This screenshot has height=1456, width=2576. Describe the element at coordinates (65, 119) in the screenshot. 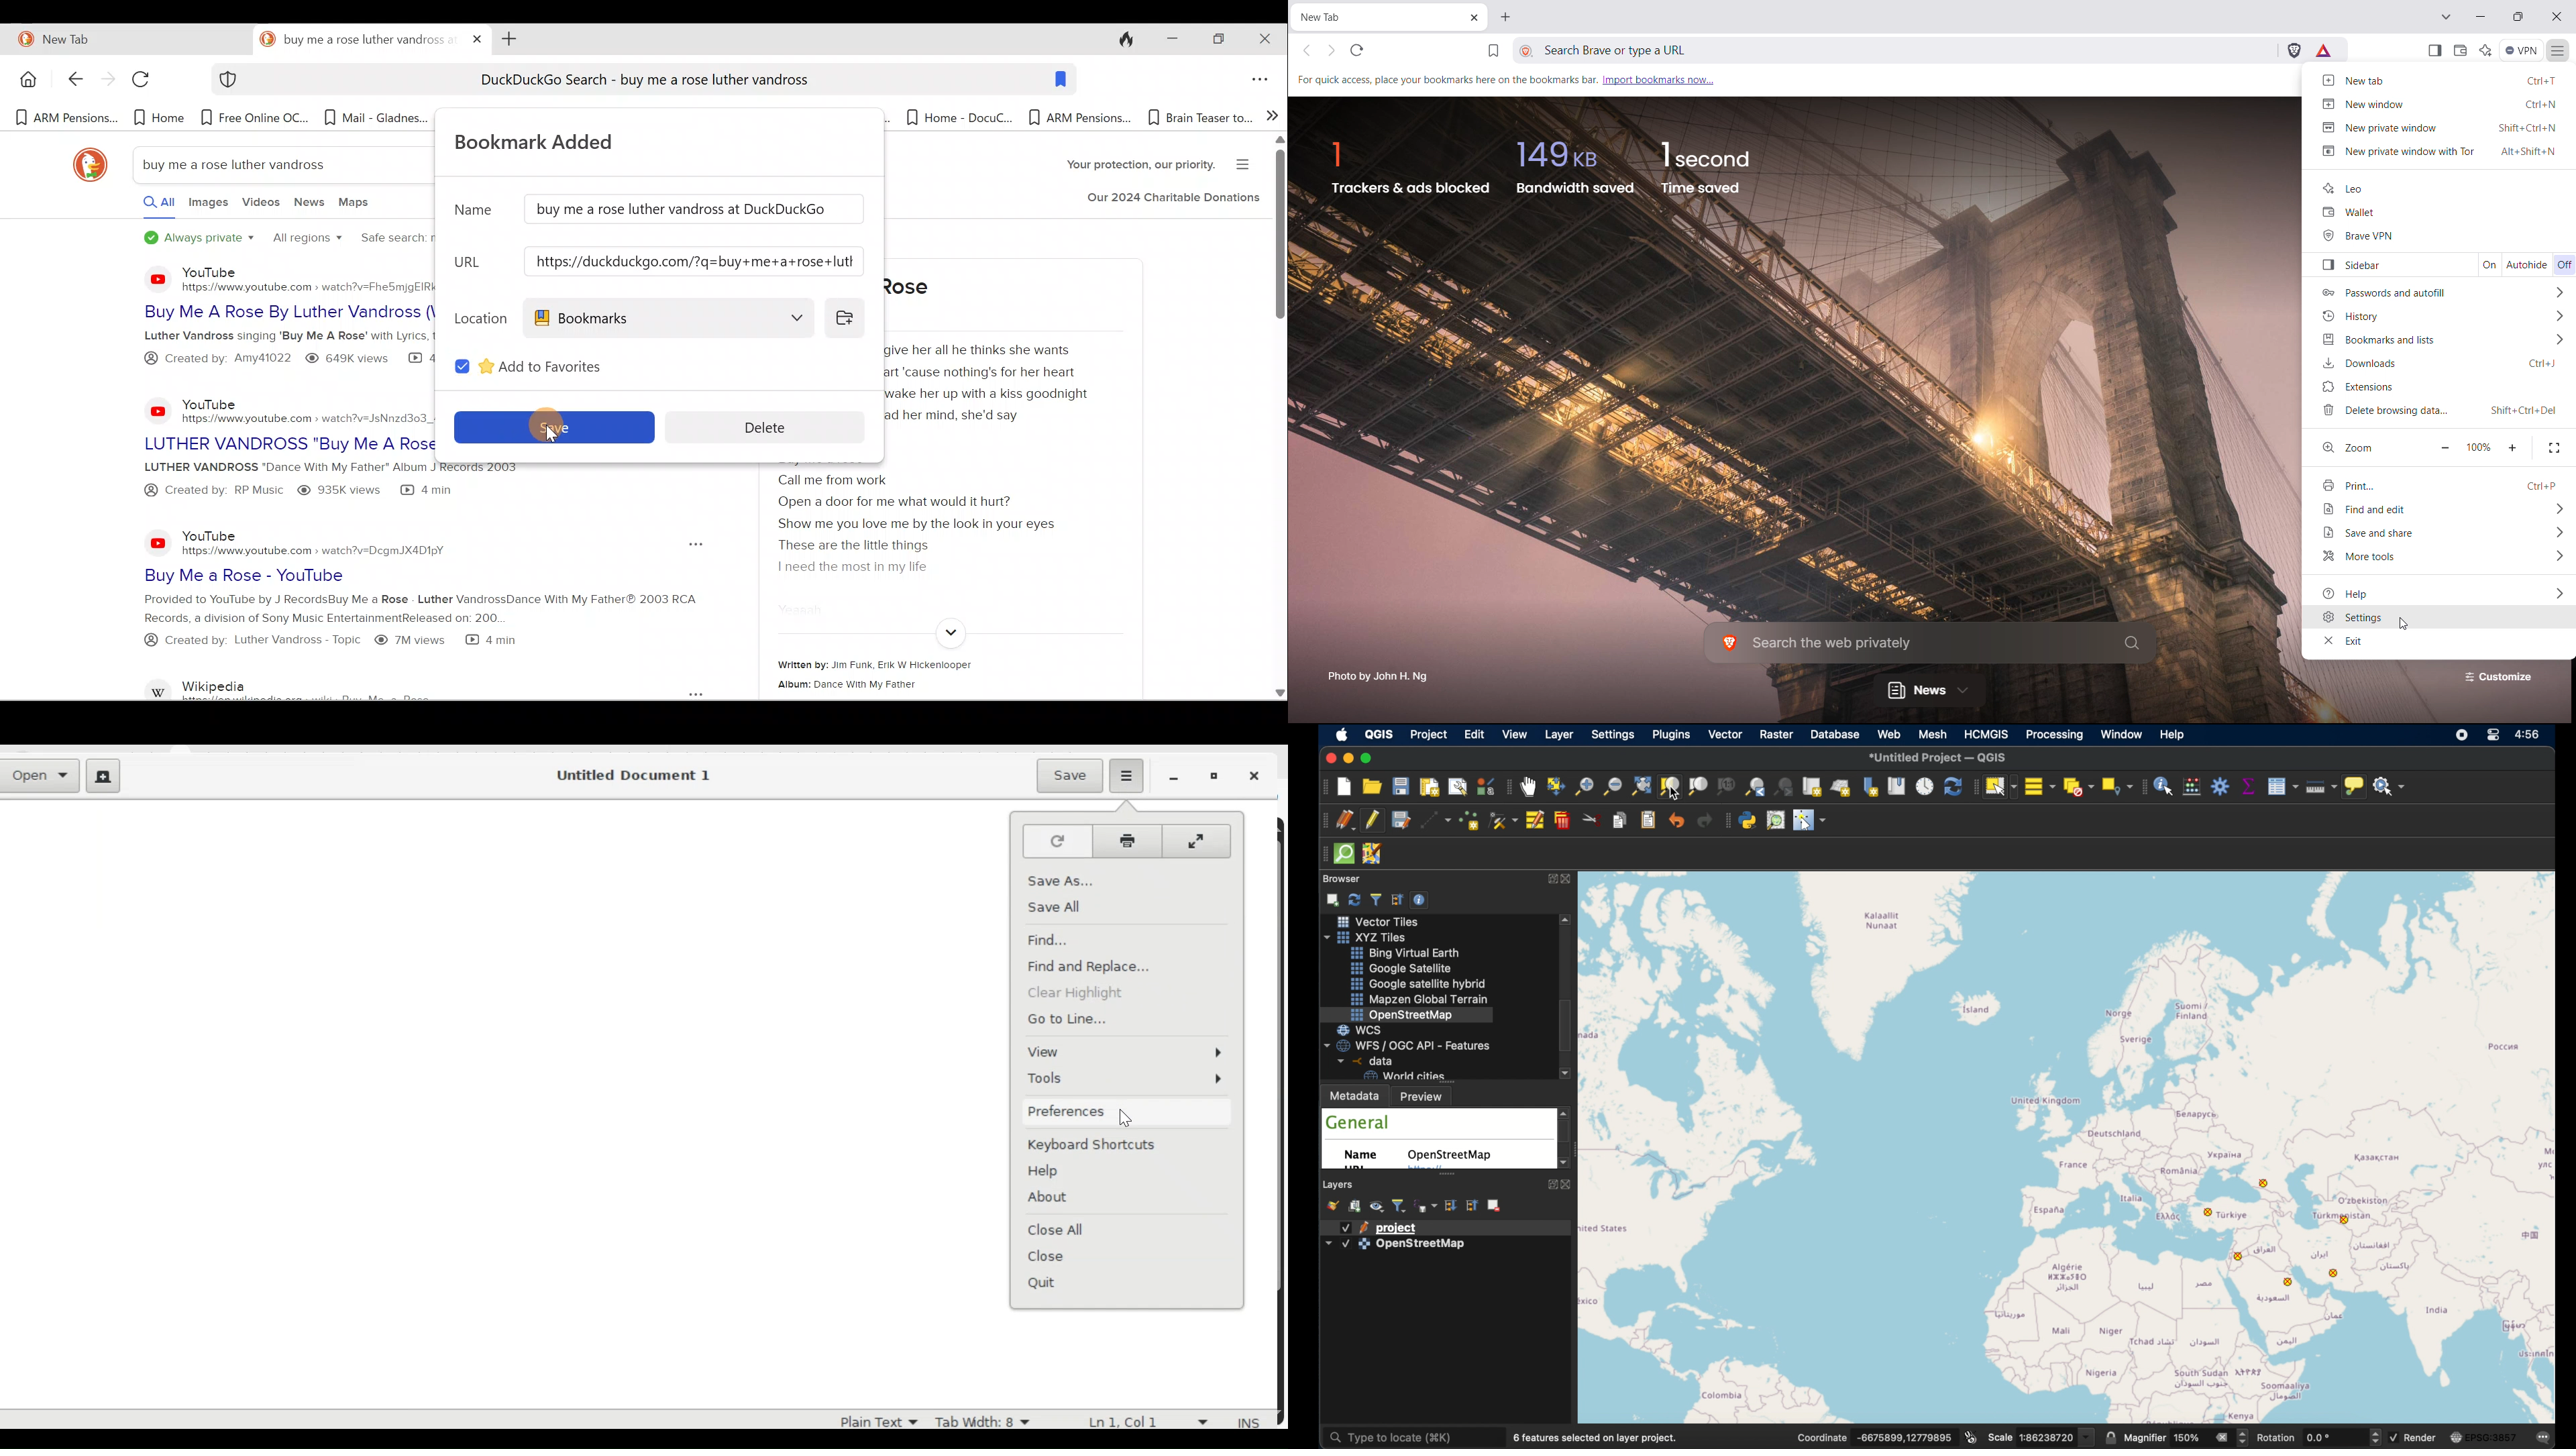

I see `Bookmark 1` at that location.